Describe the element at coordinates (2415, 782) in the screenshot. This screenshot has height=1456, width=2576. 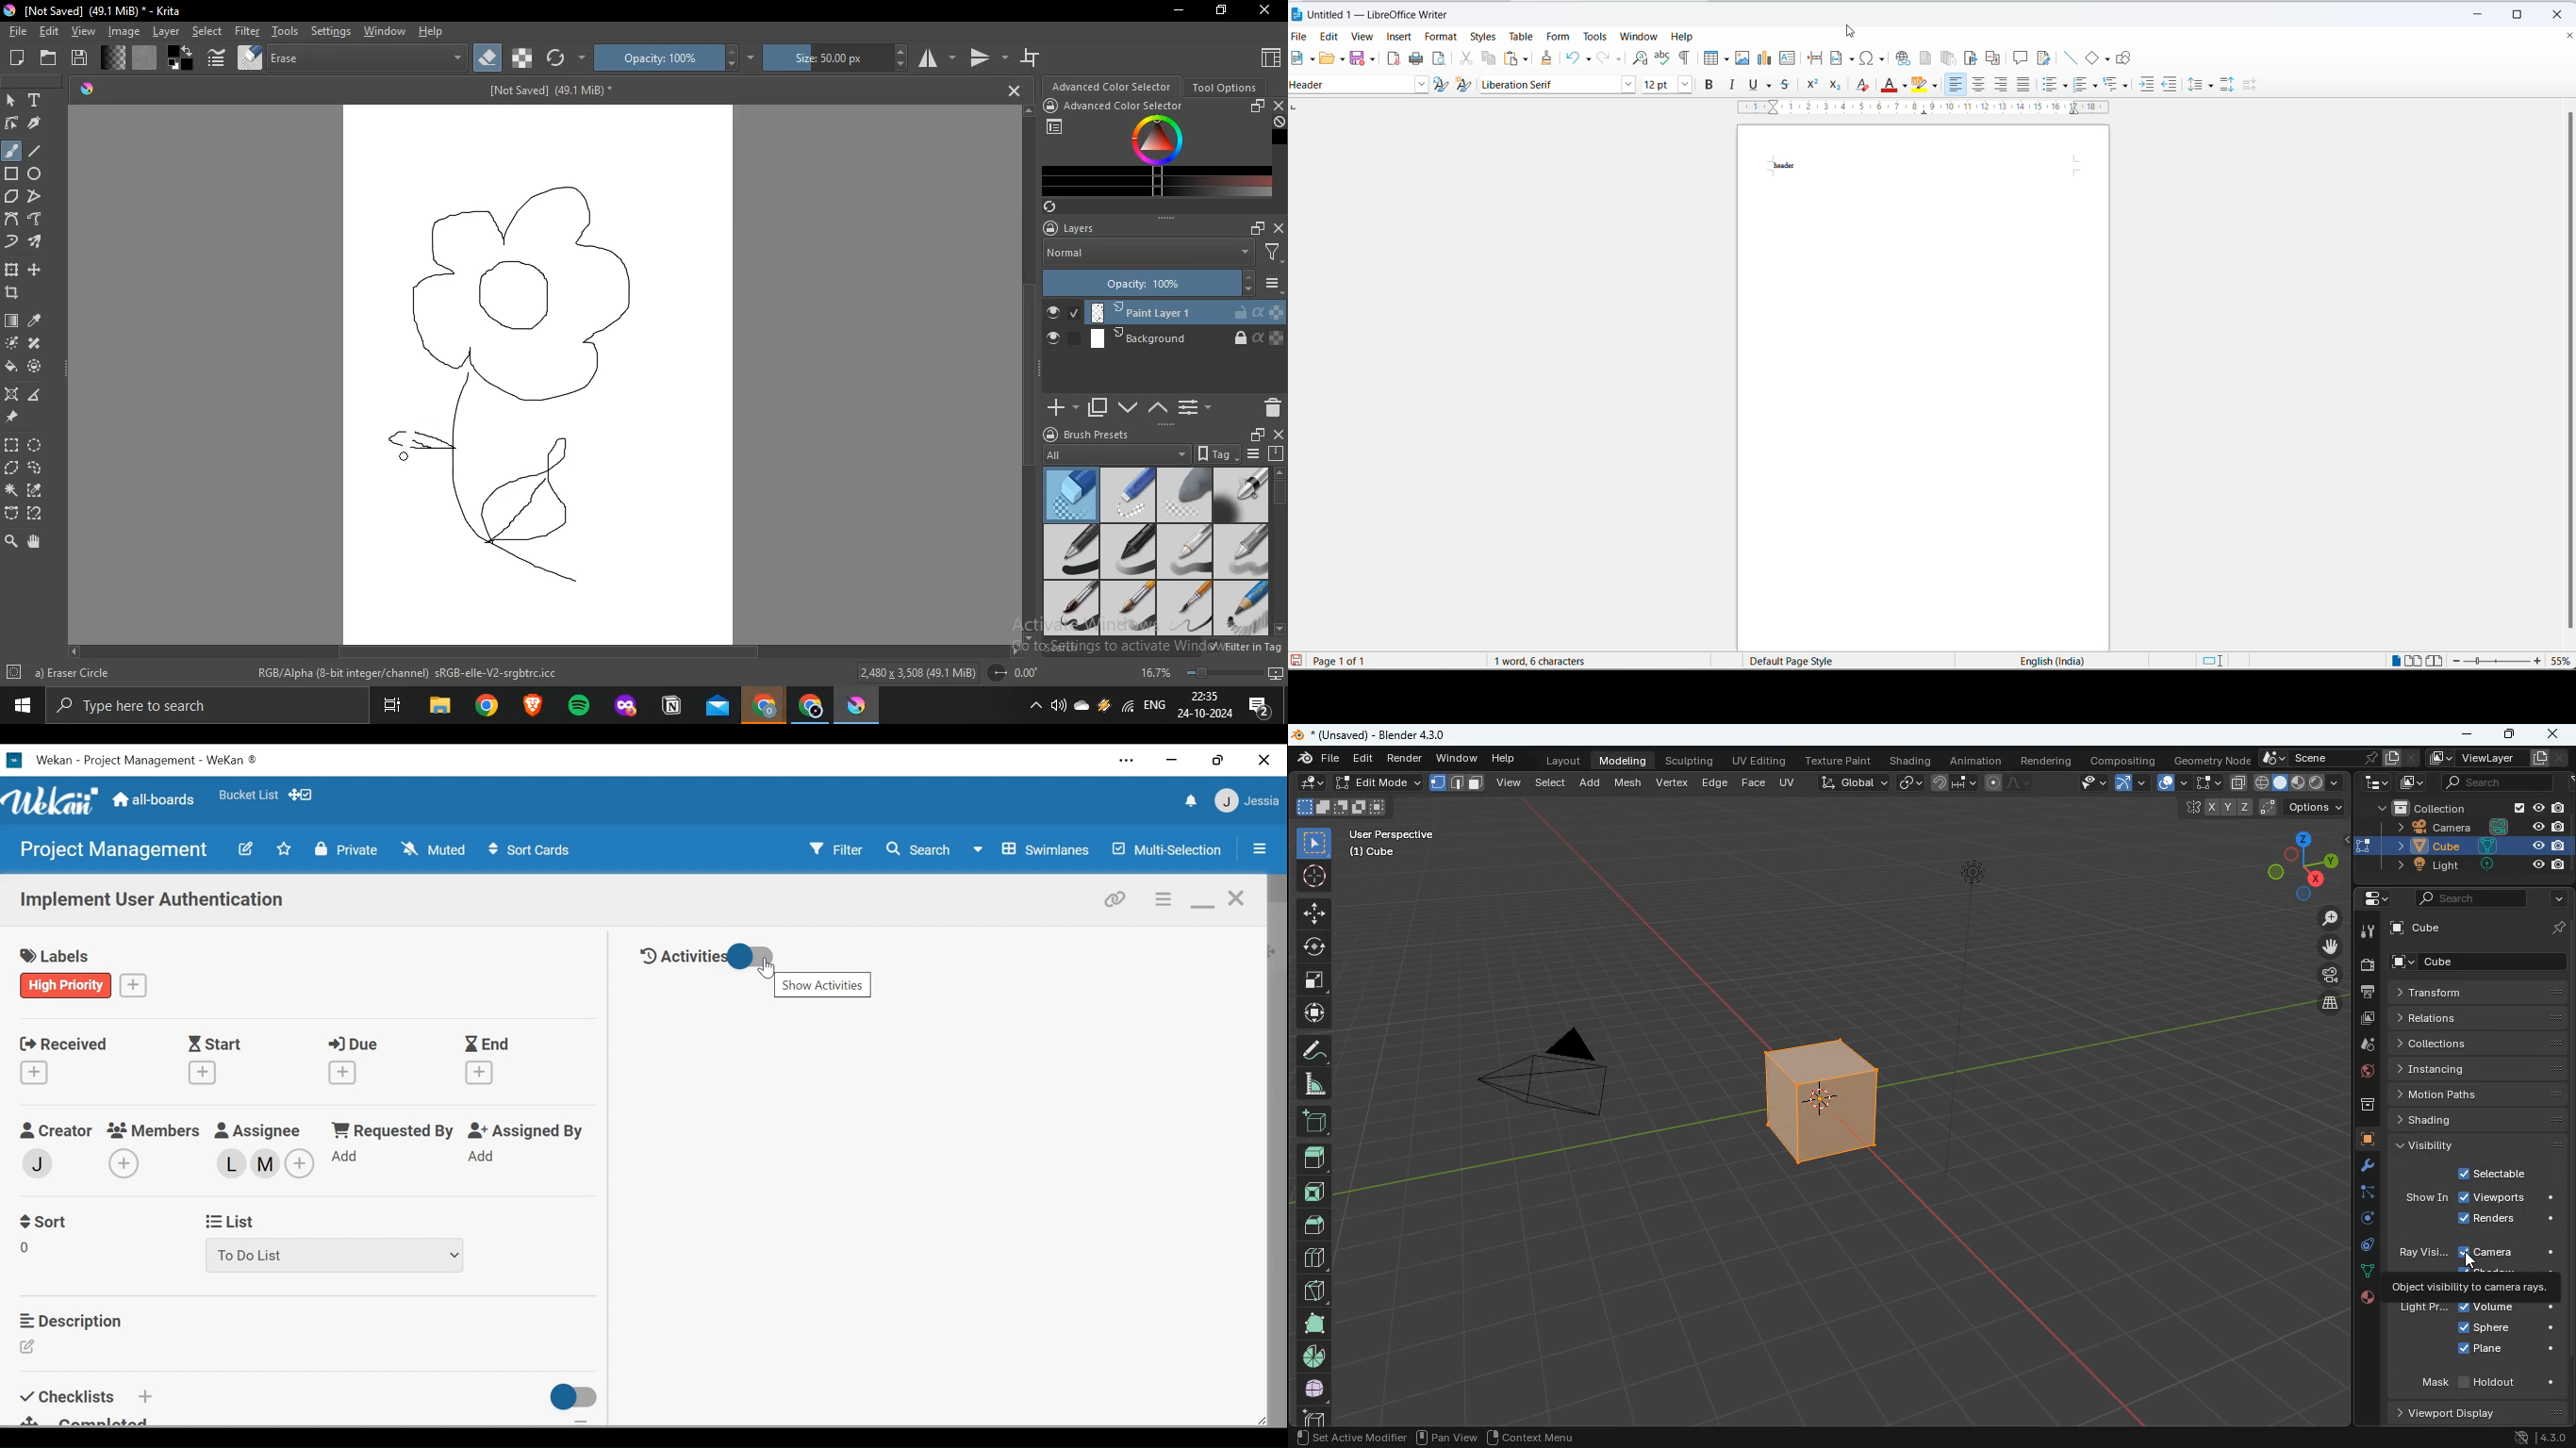
I see `image` at that location.